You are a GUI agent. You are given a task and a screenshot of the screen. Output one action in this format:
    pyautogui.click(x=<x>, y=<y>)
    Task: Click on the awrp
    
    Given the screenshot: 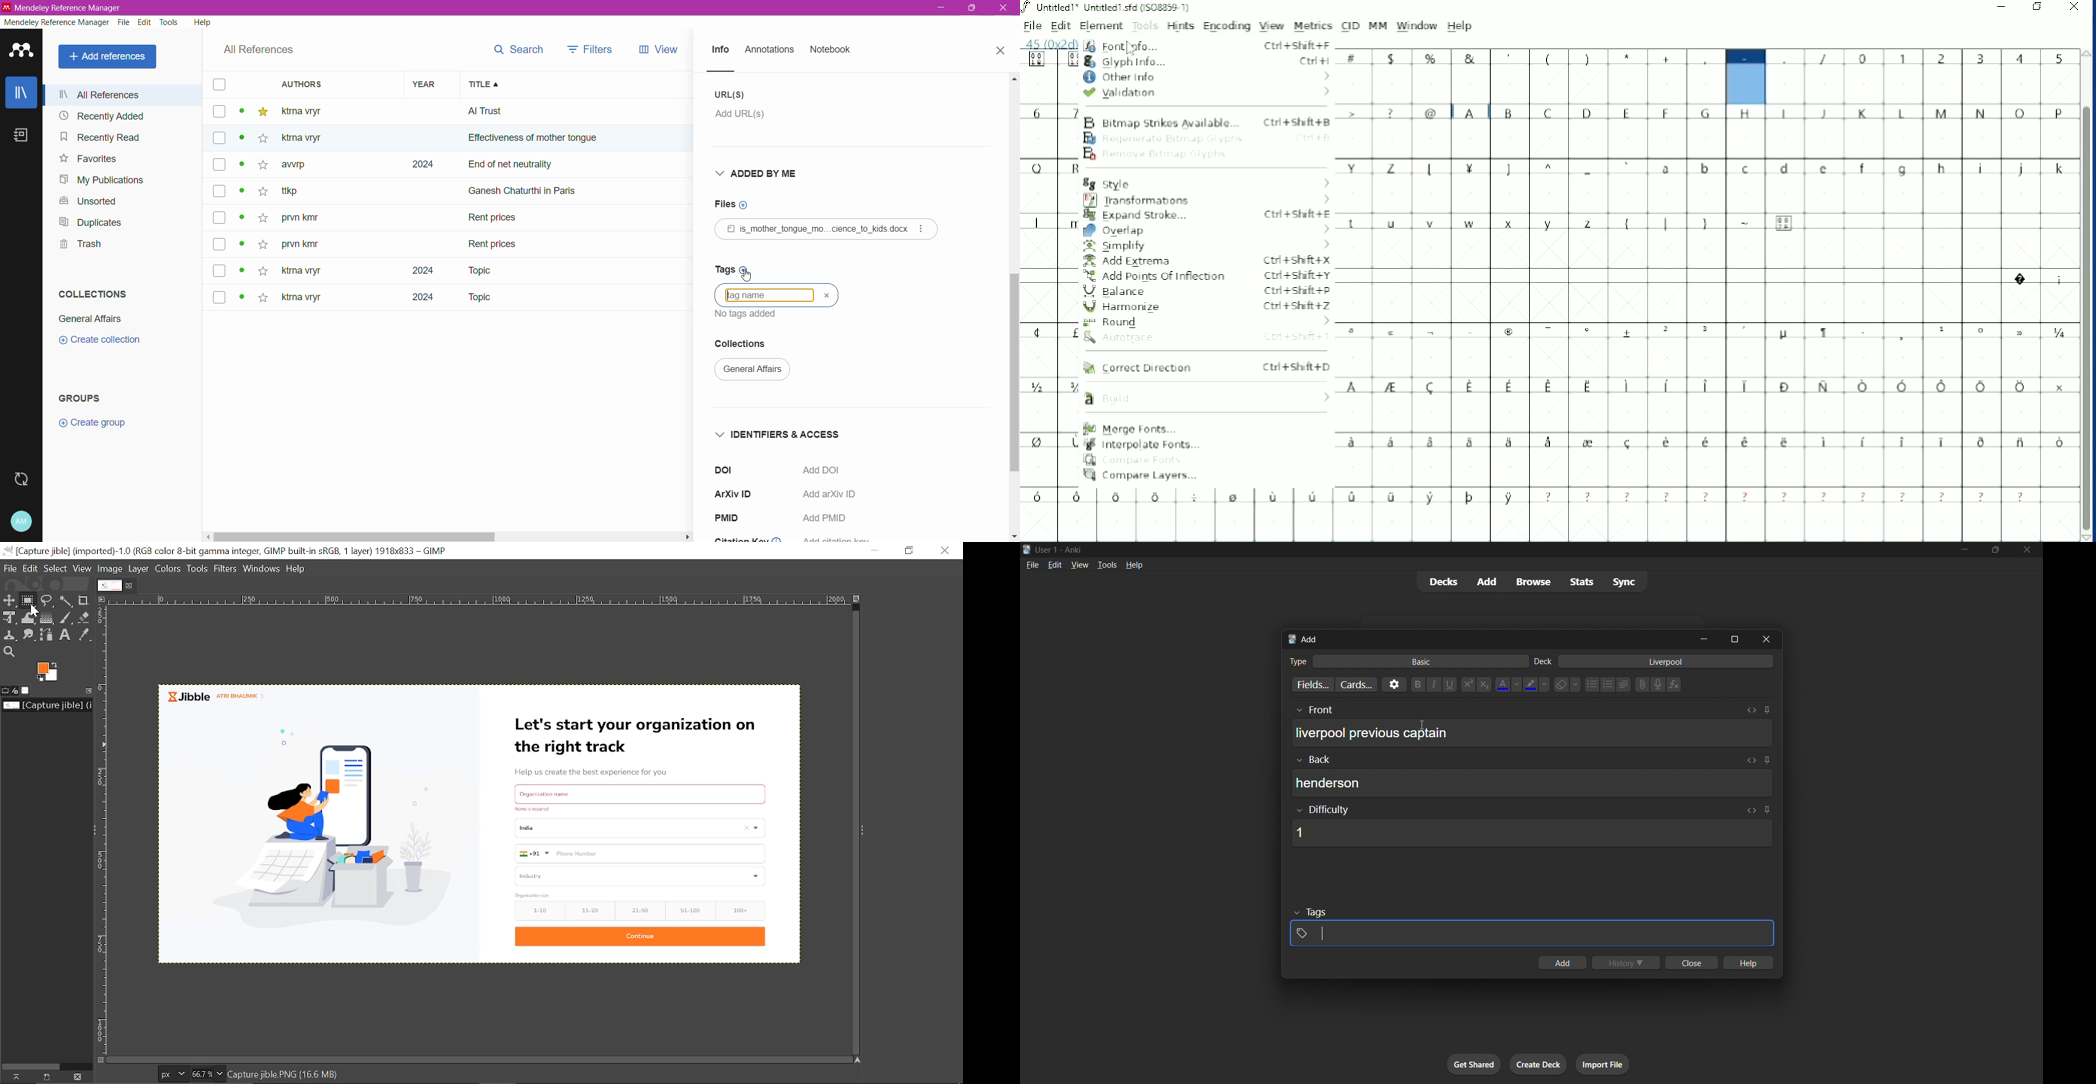 What is the action you would take?
    pyautogui.click(x=302, y=168)
    